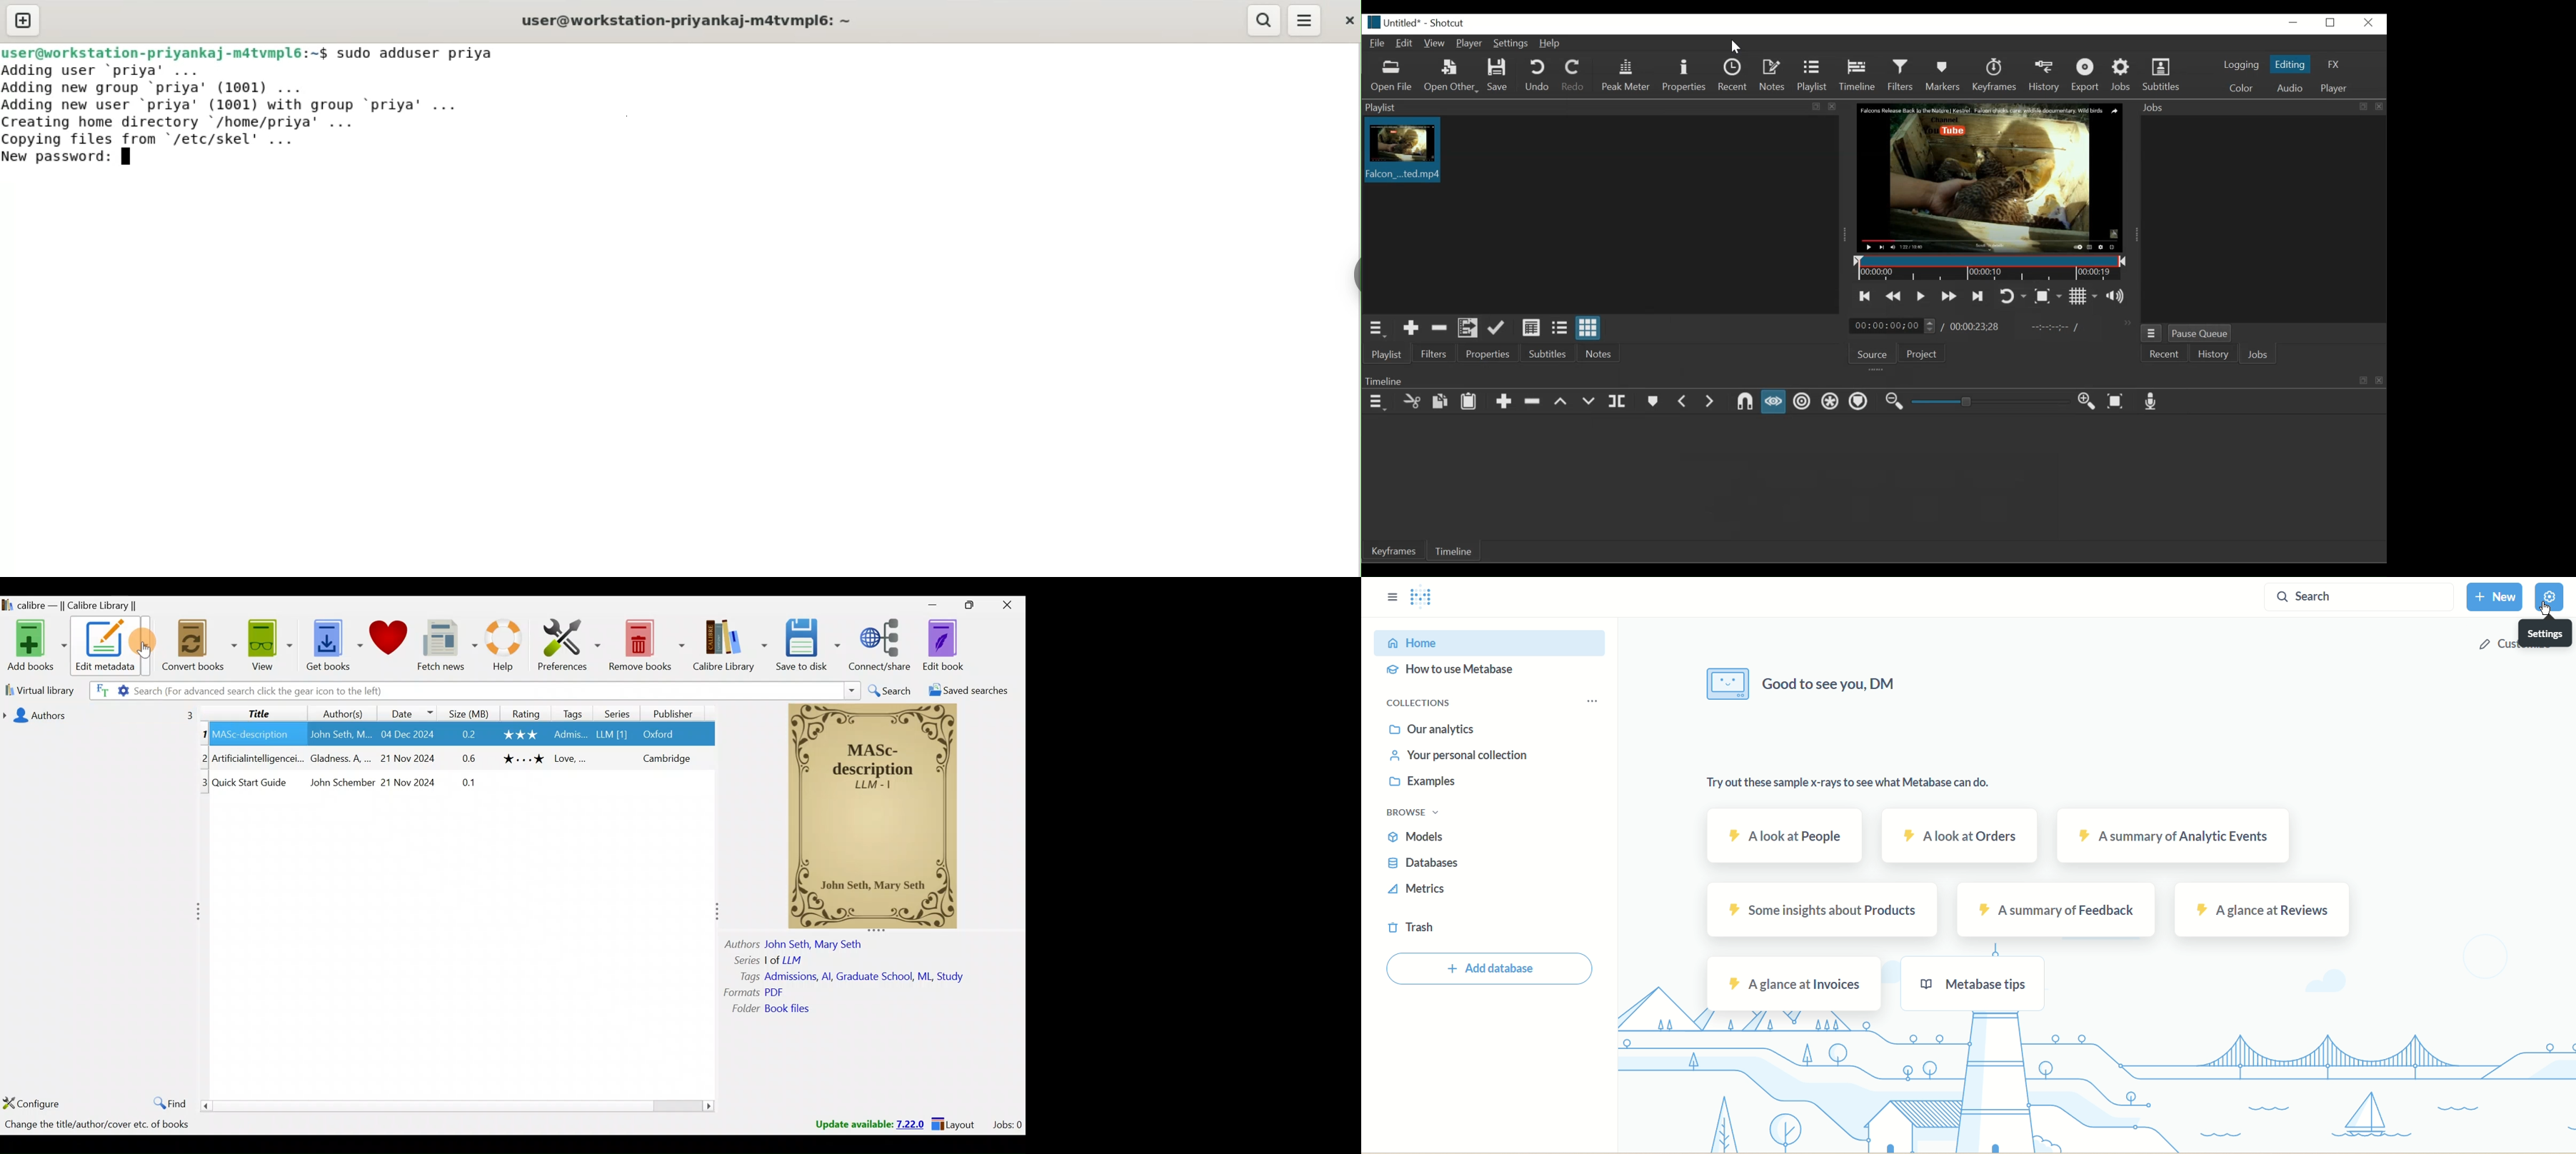 The height and width of the screenshot is (1176, 2576). Describe the element at coordinates (2151, 400) in the screenshot. I see `Record audio` at that location.